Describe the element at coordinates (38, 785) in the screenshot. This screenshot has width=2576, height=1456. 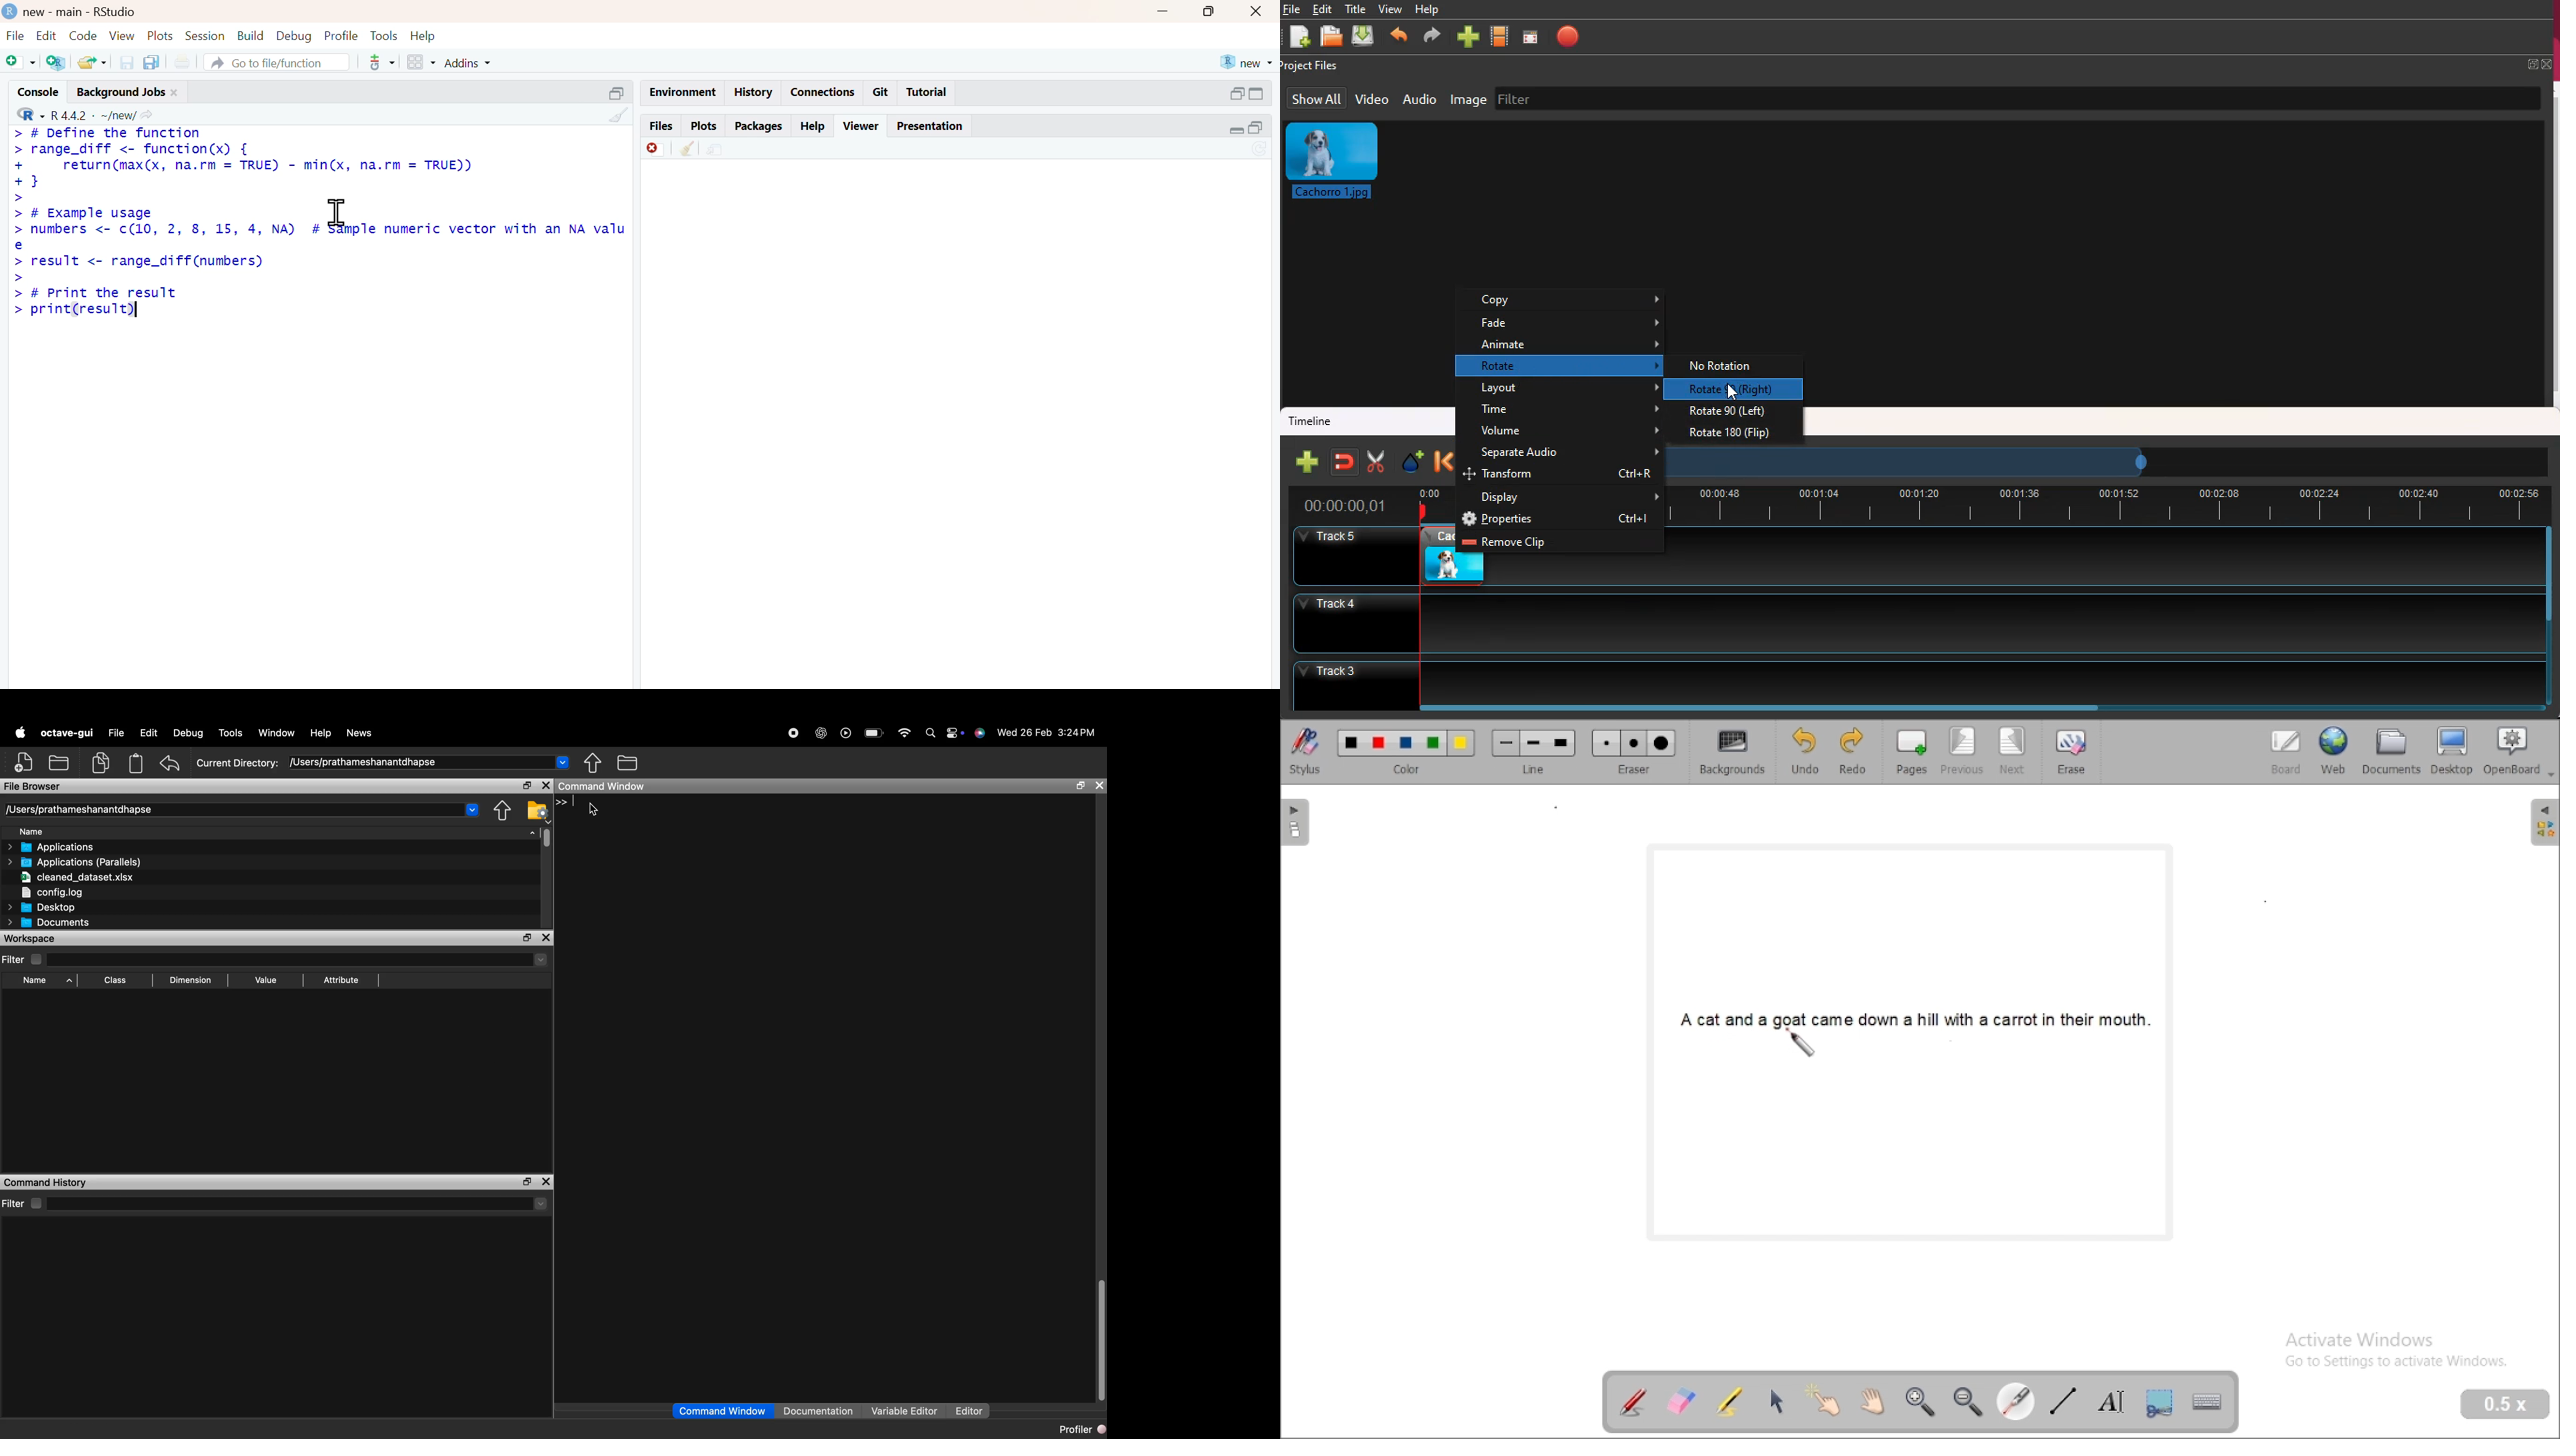
I see `File Browser` at that location.